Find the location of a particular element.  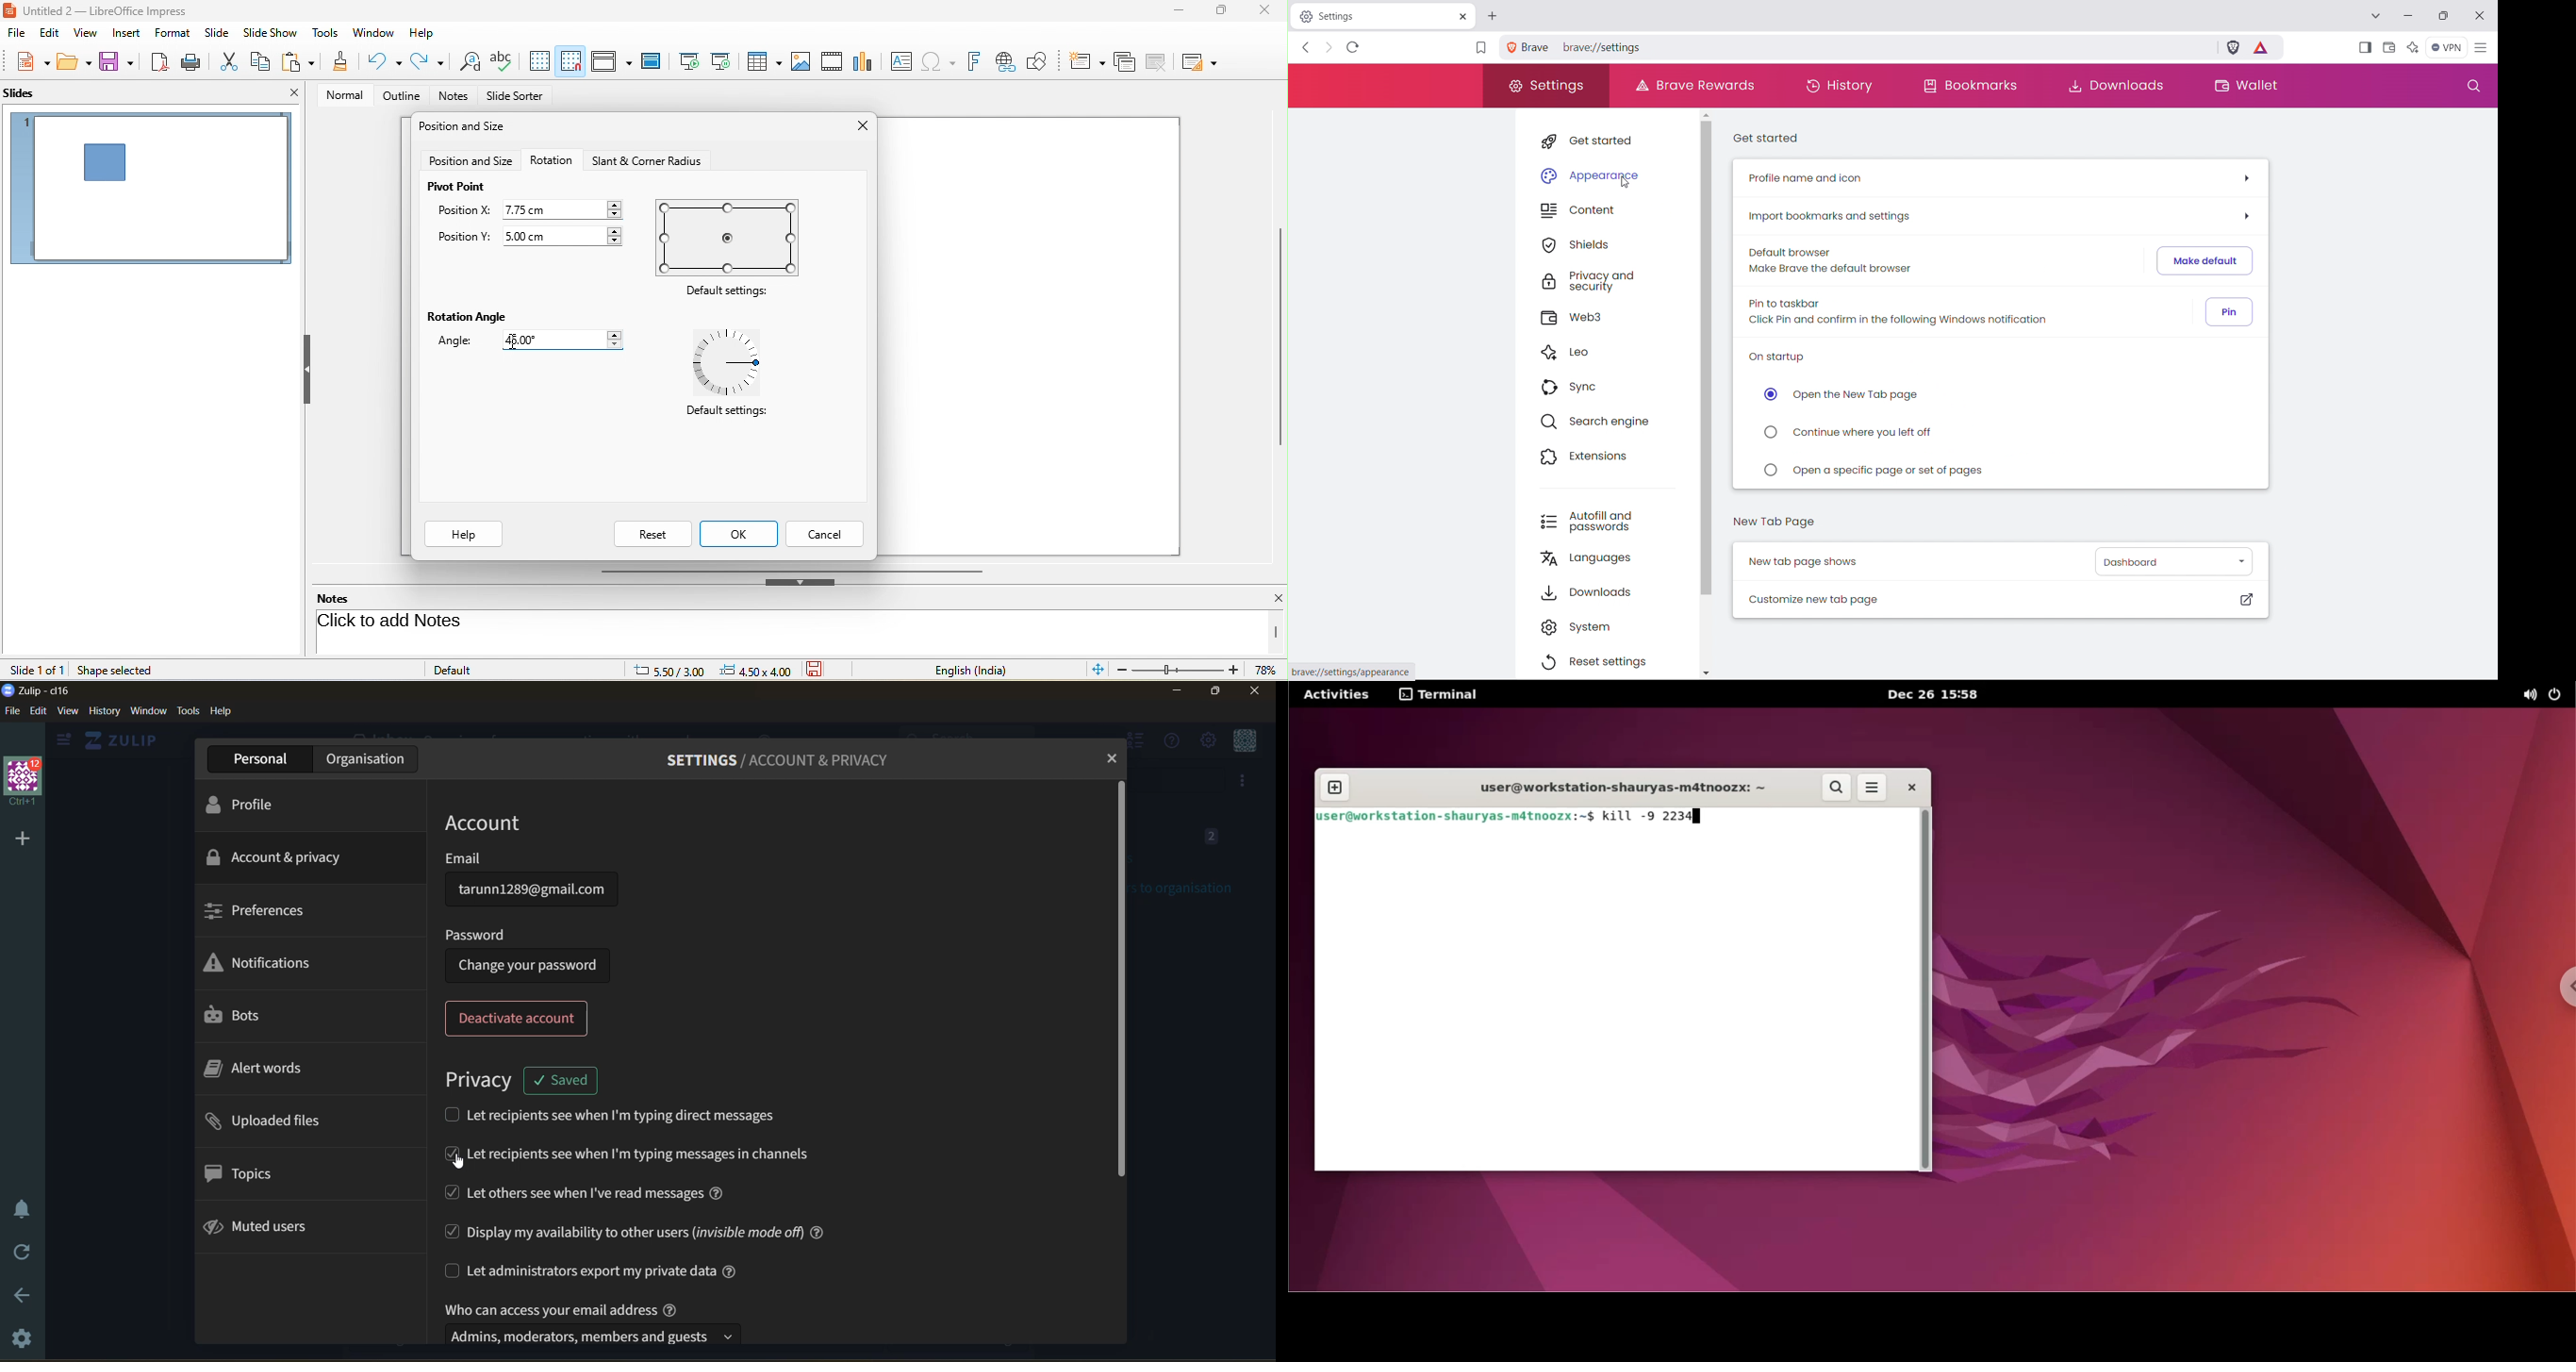

search tabs is located at coordinates (2377, 16).